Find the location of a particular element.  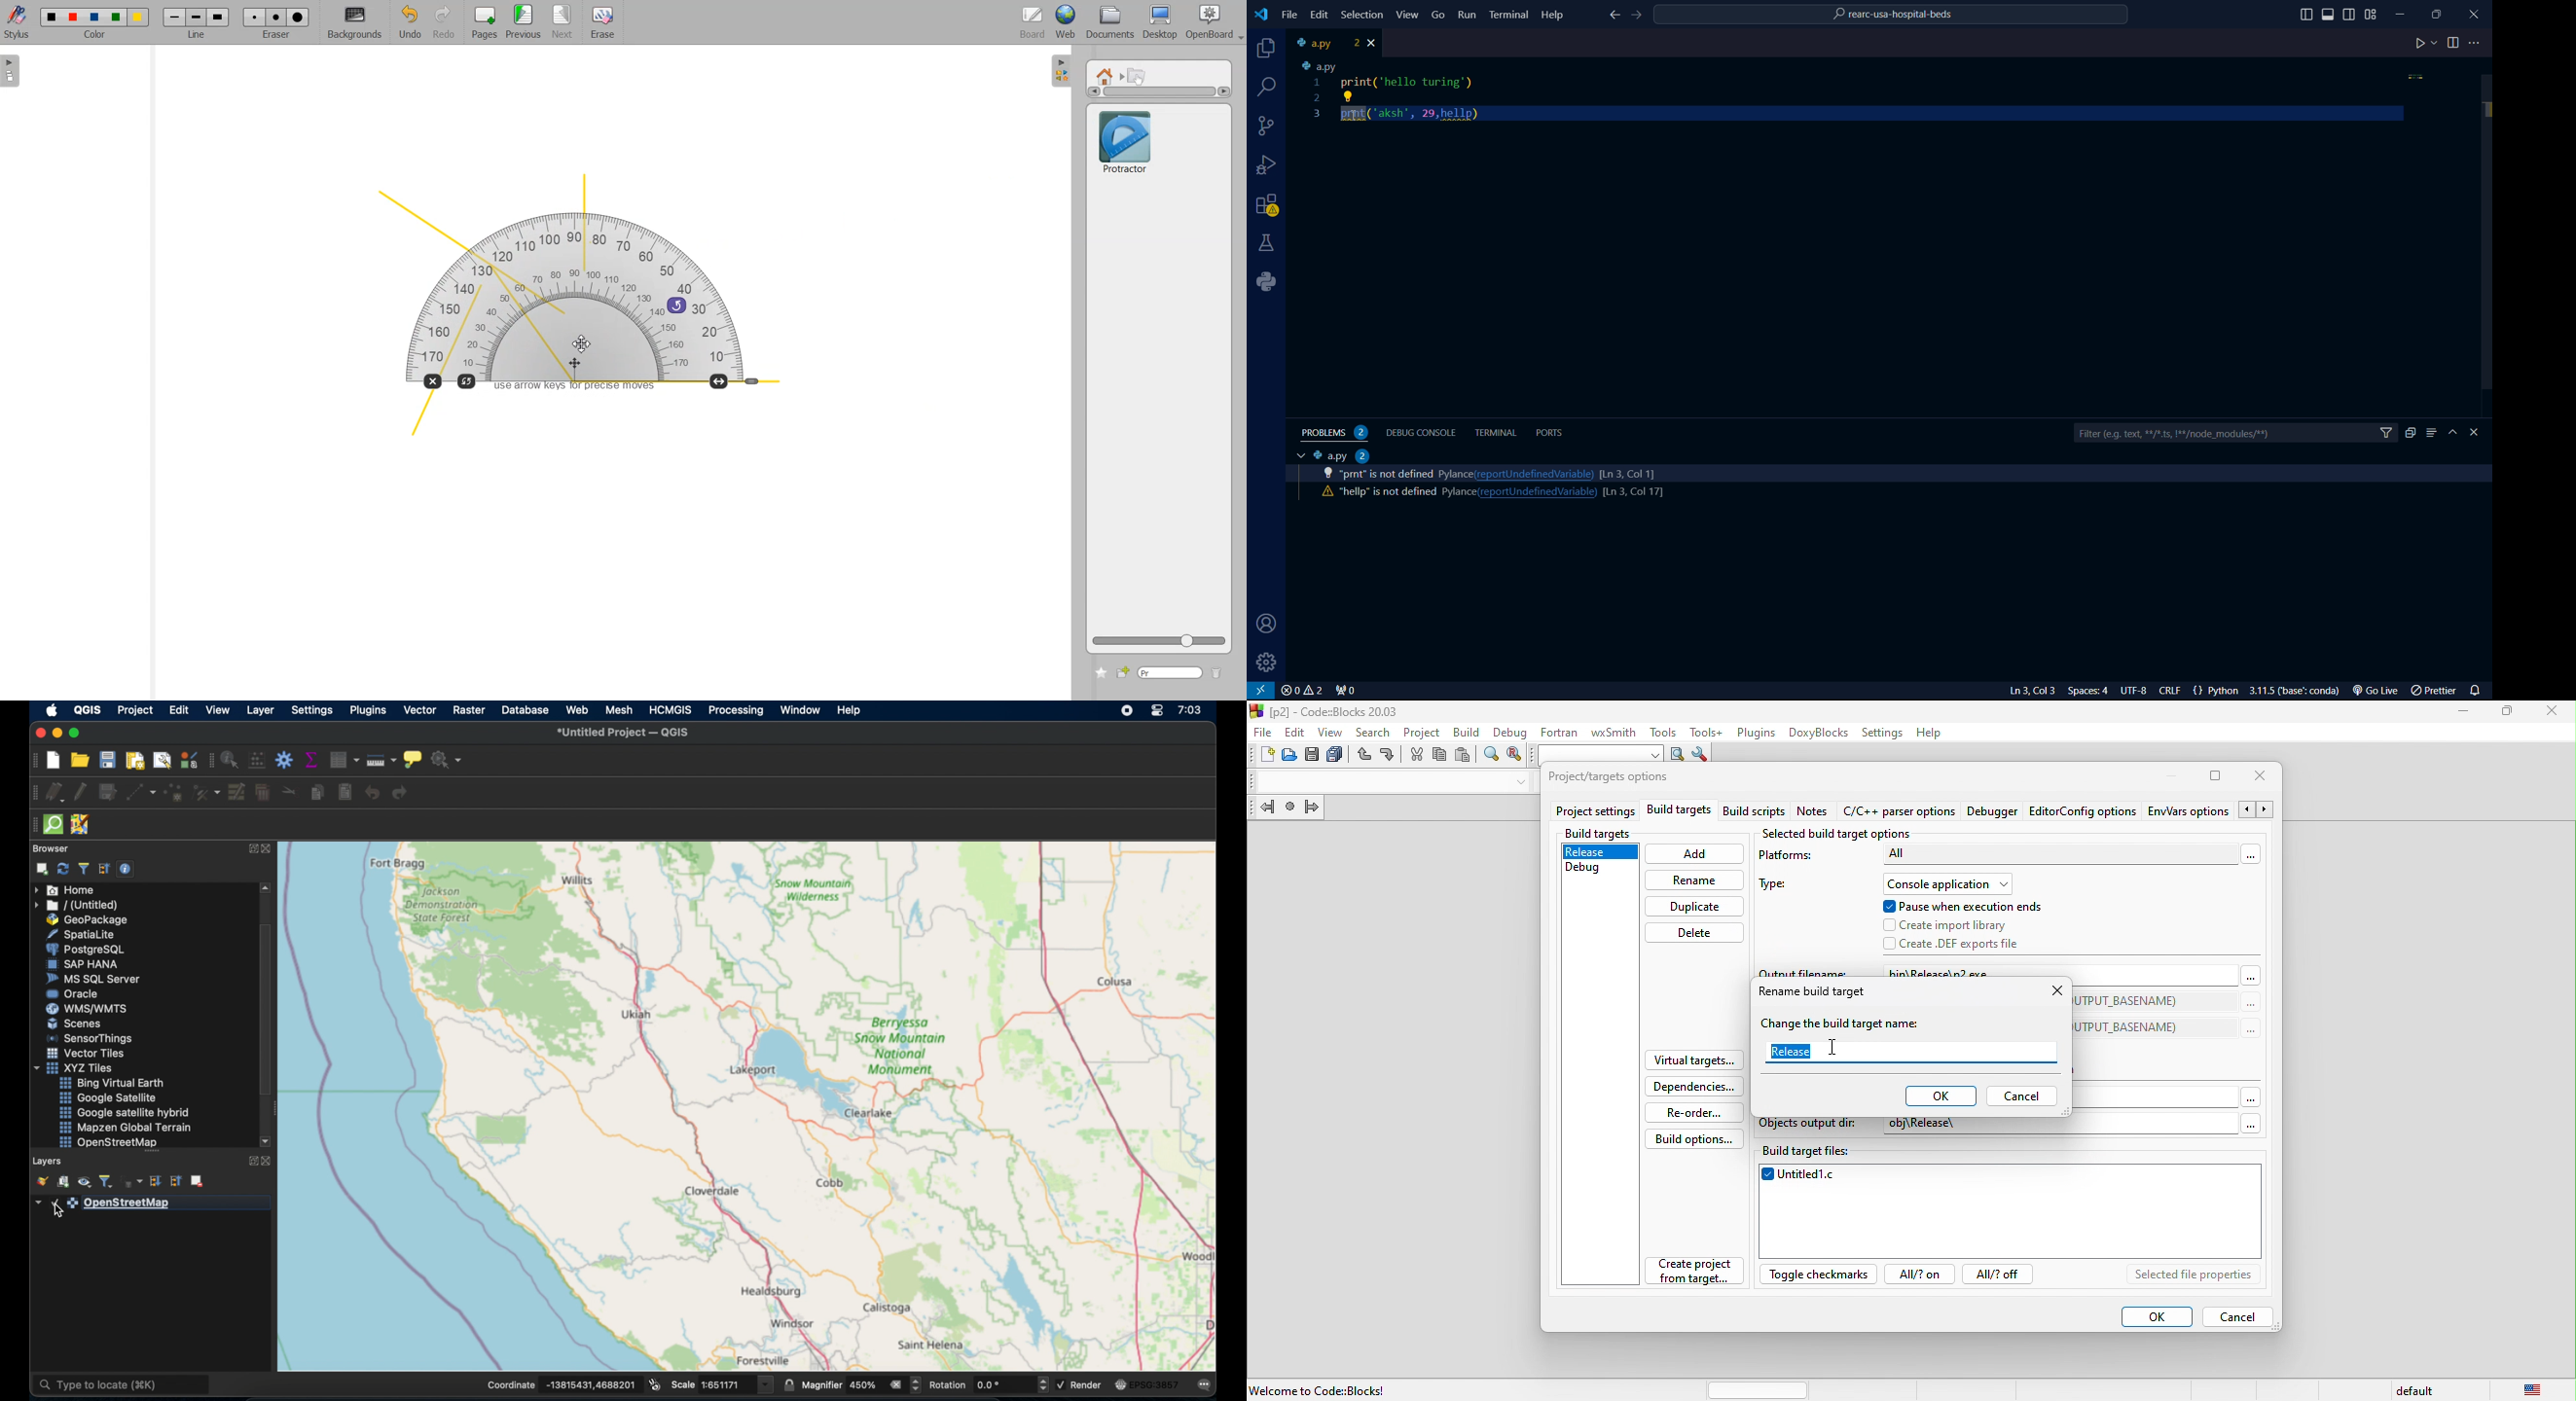

more is located at coordinates (2250, 1004).